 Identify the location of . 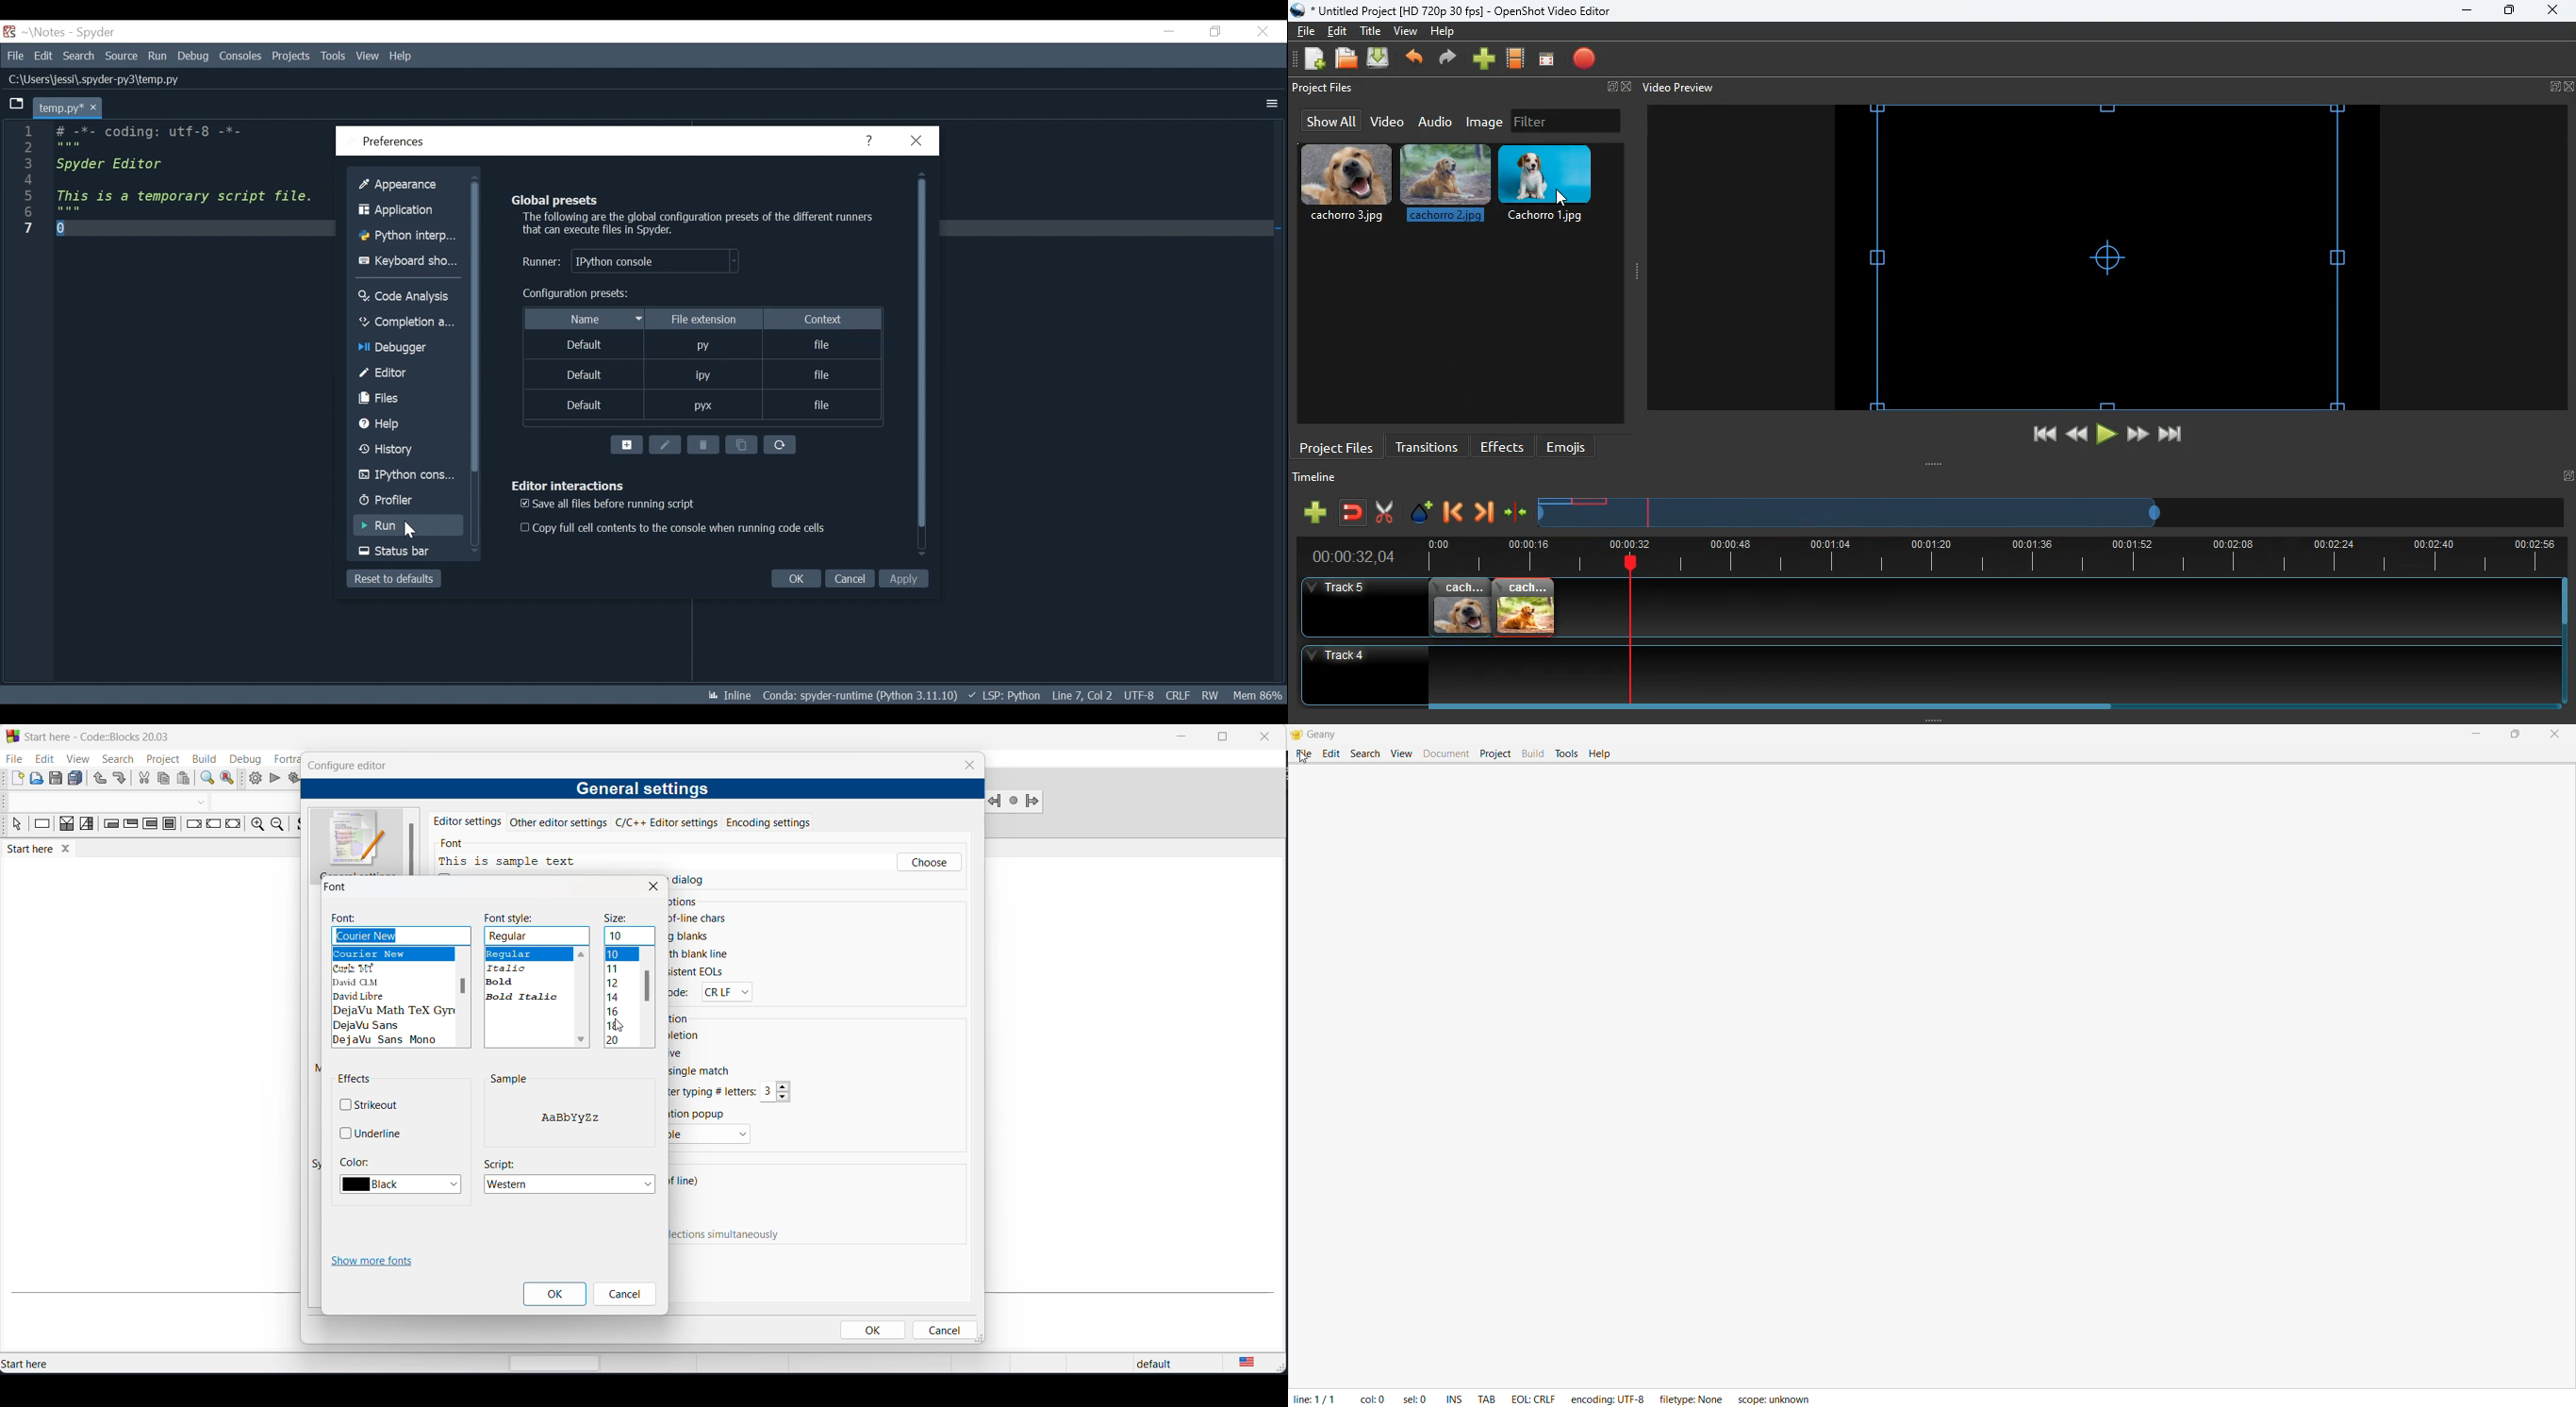
(406, 346).